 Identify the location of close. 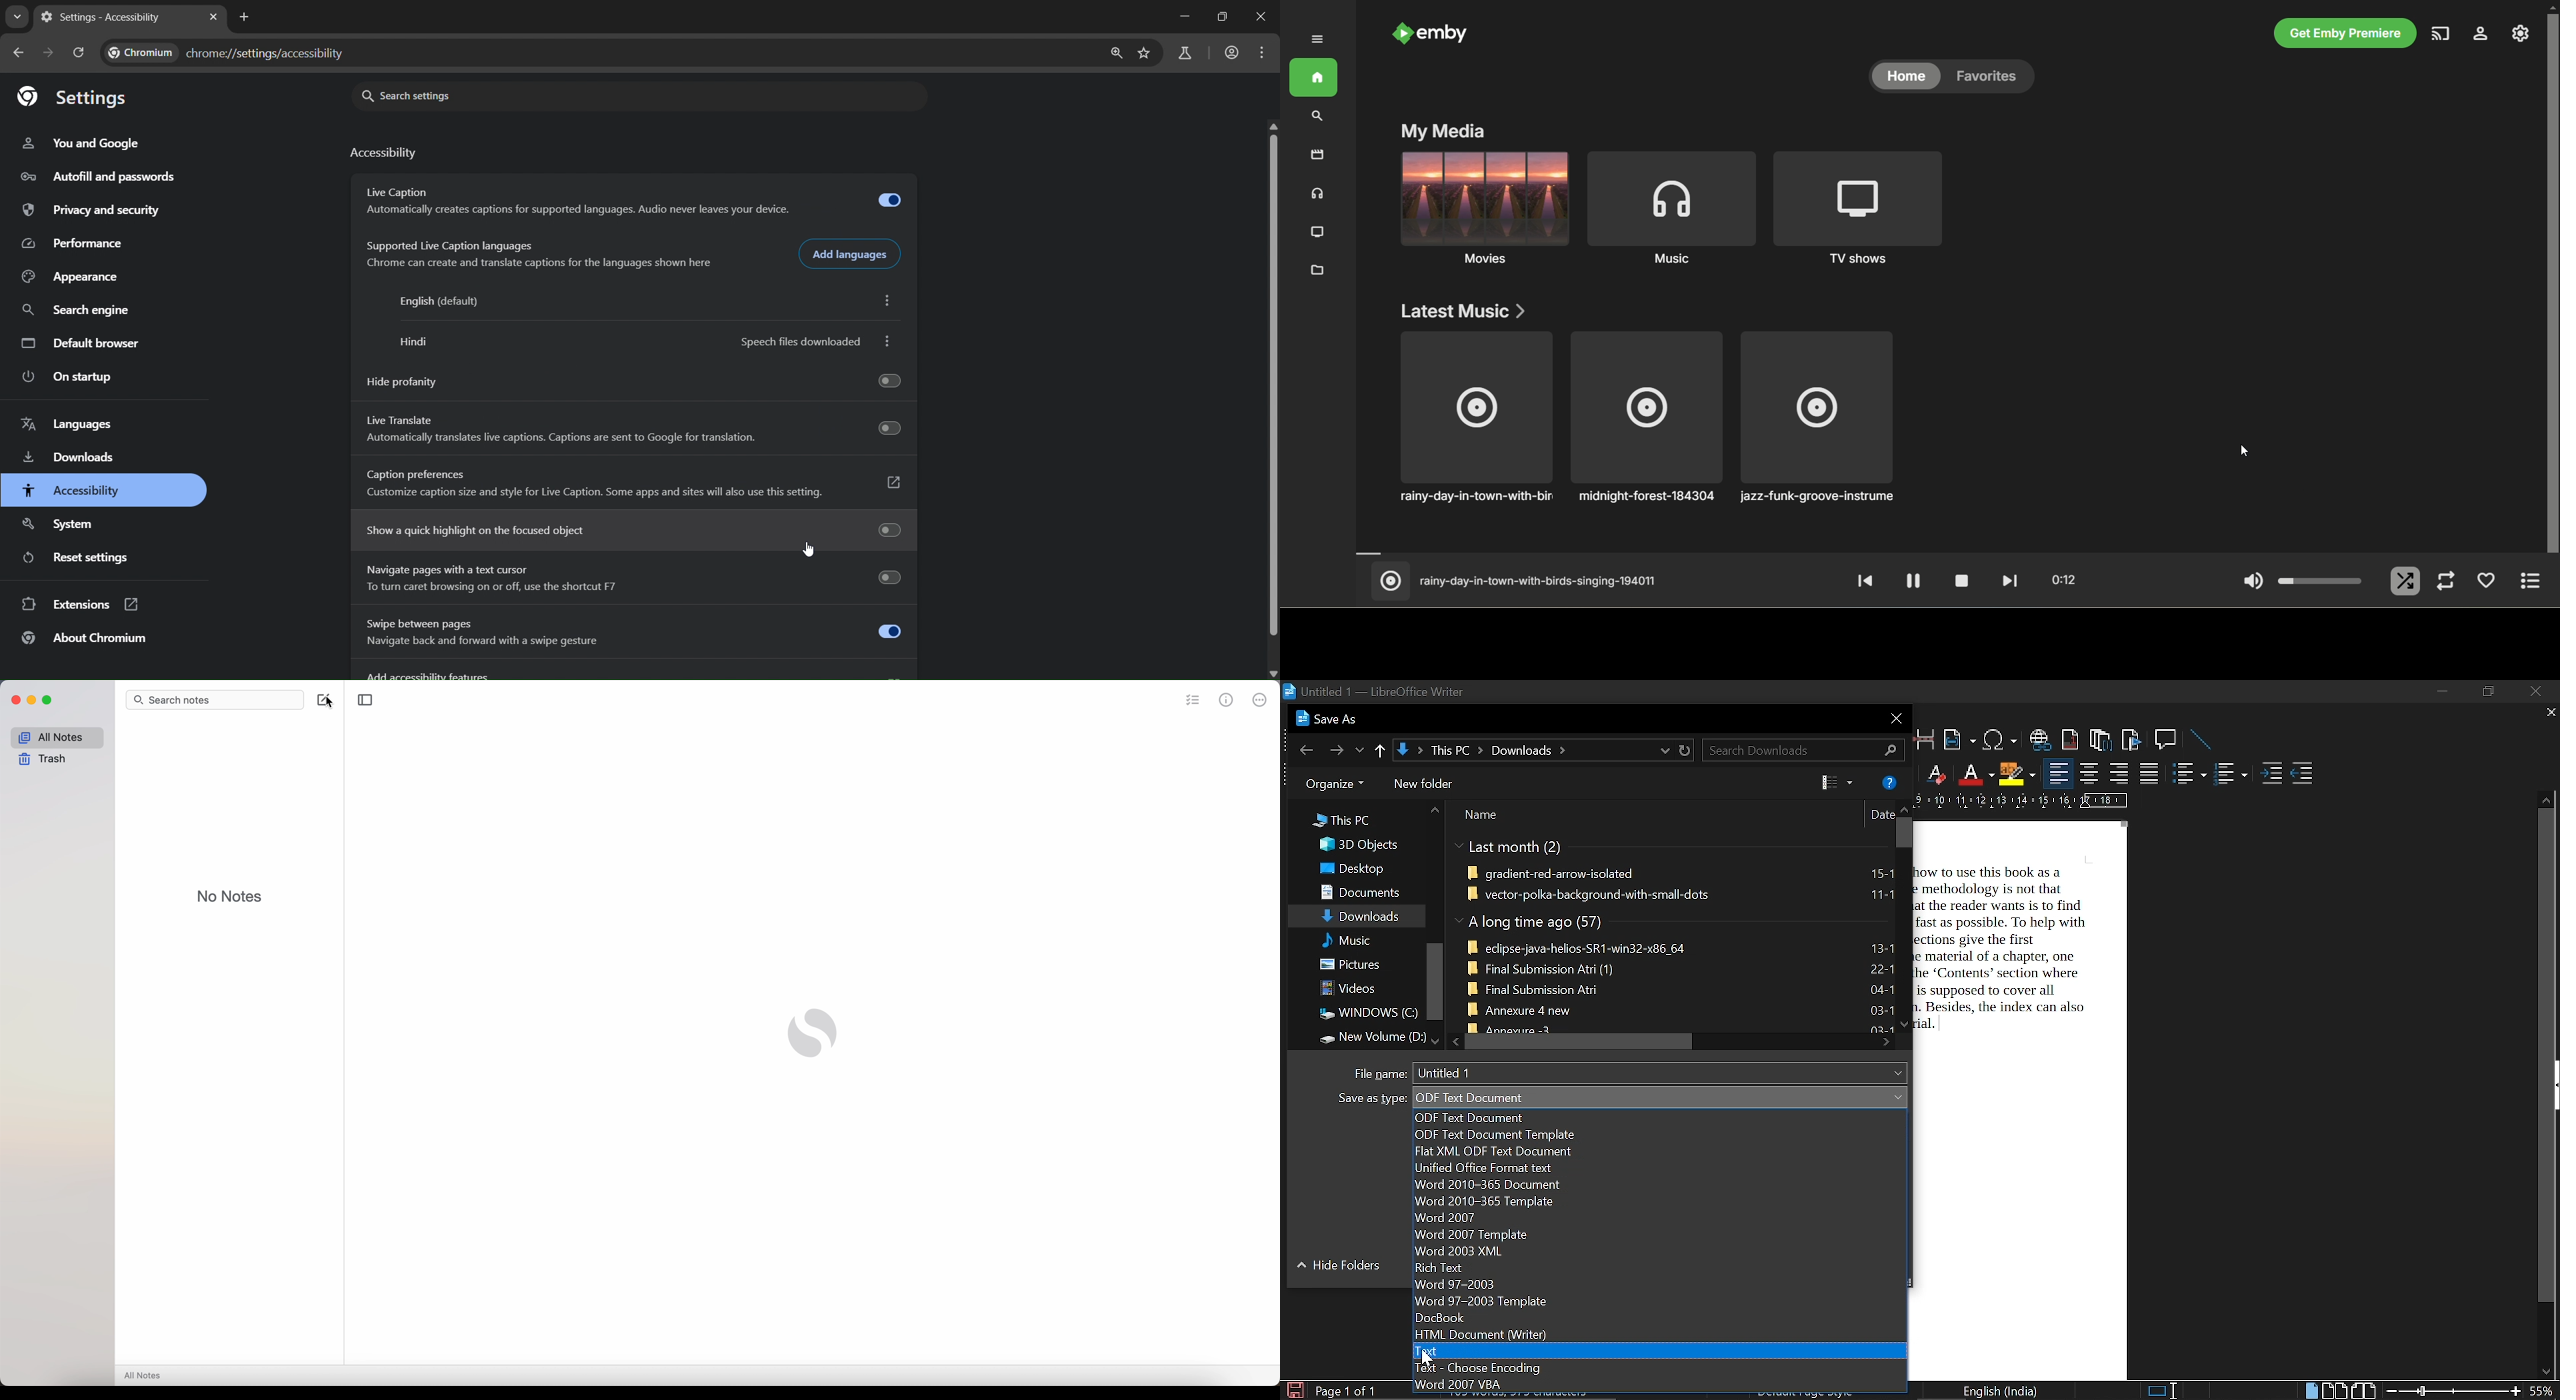
(1259, 18).